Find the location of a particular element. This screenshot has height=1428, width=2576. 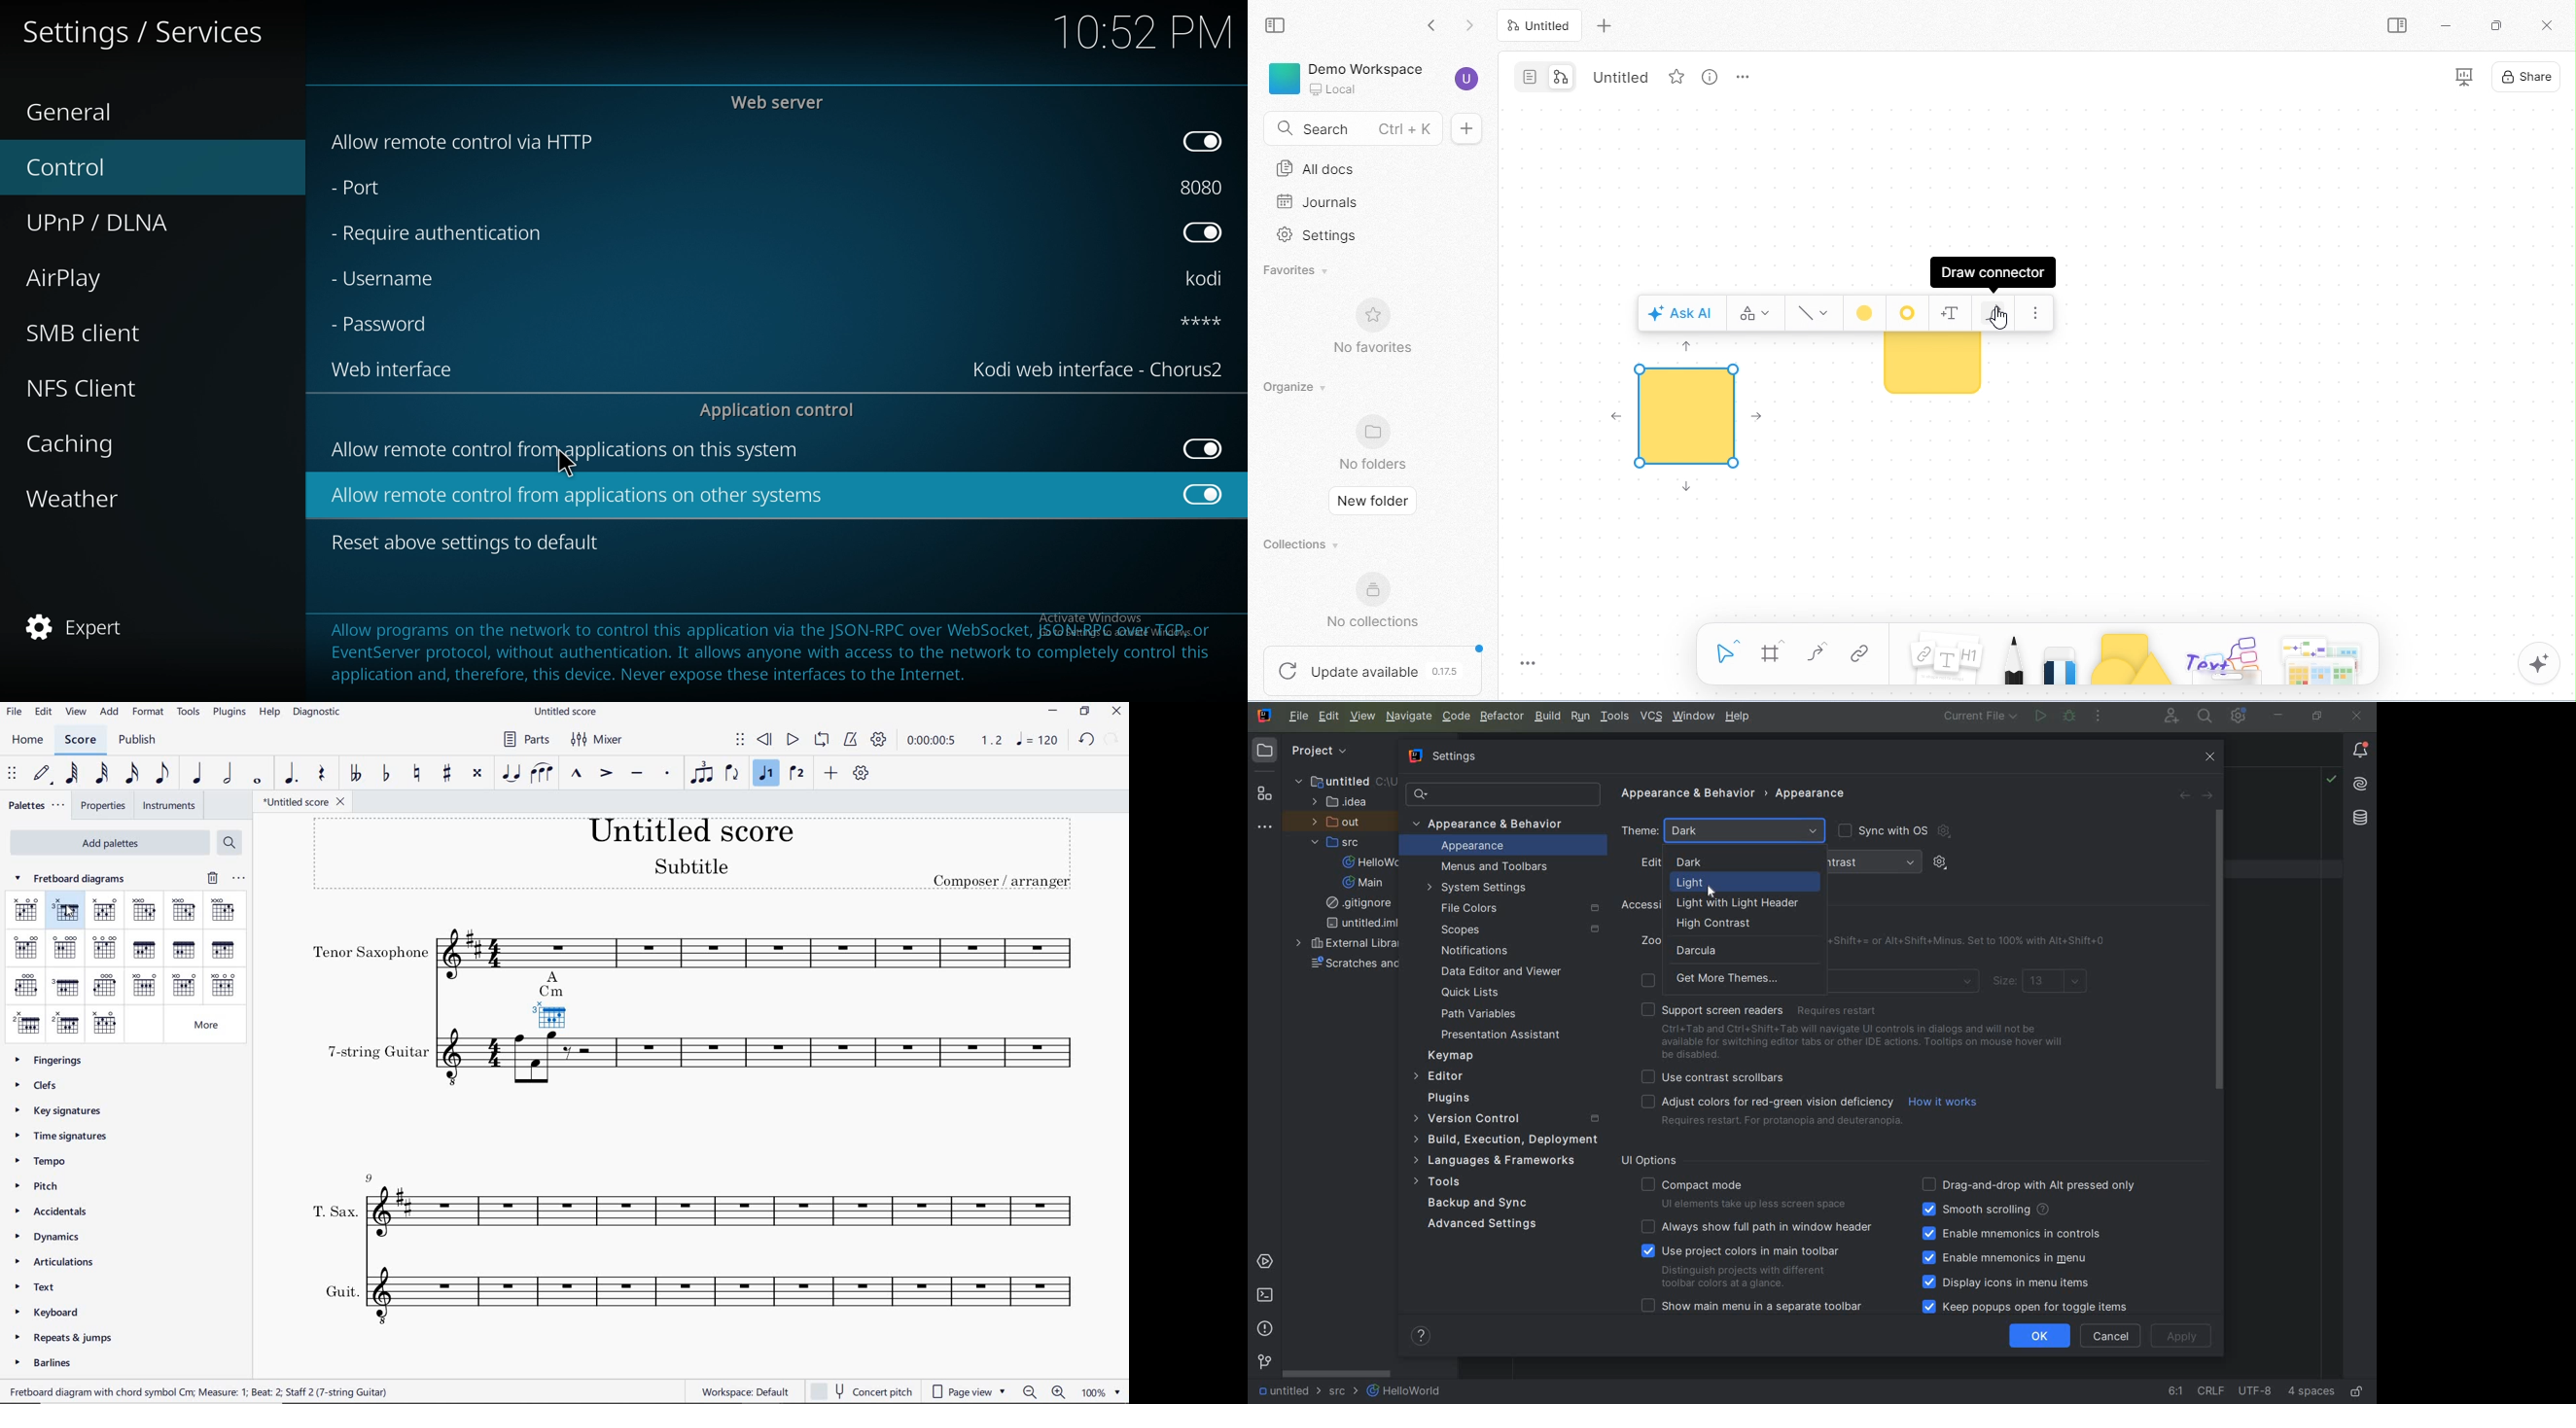

REST is located at coordinates (325, 773).